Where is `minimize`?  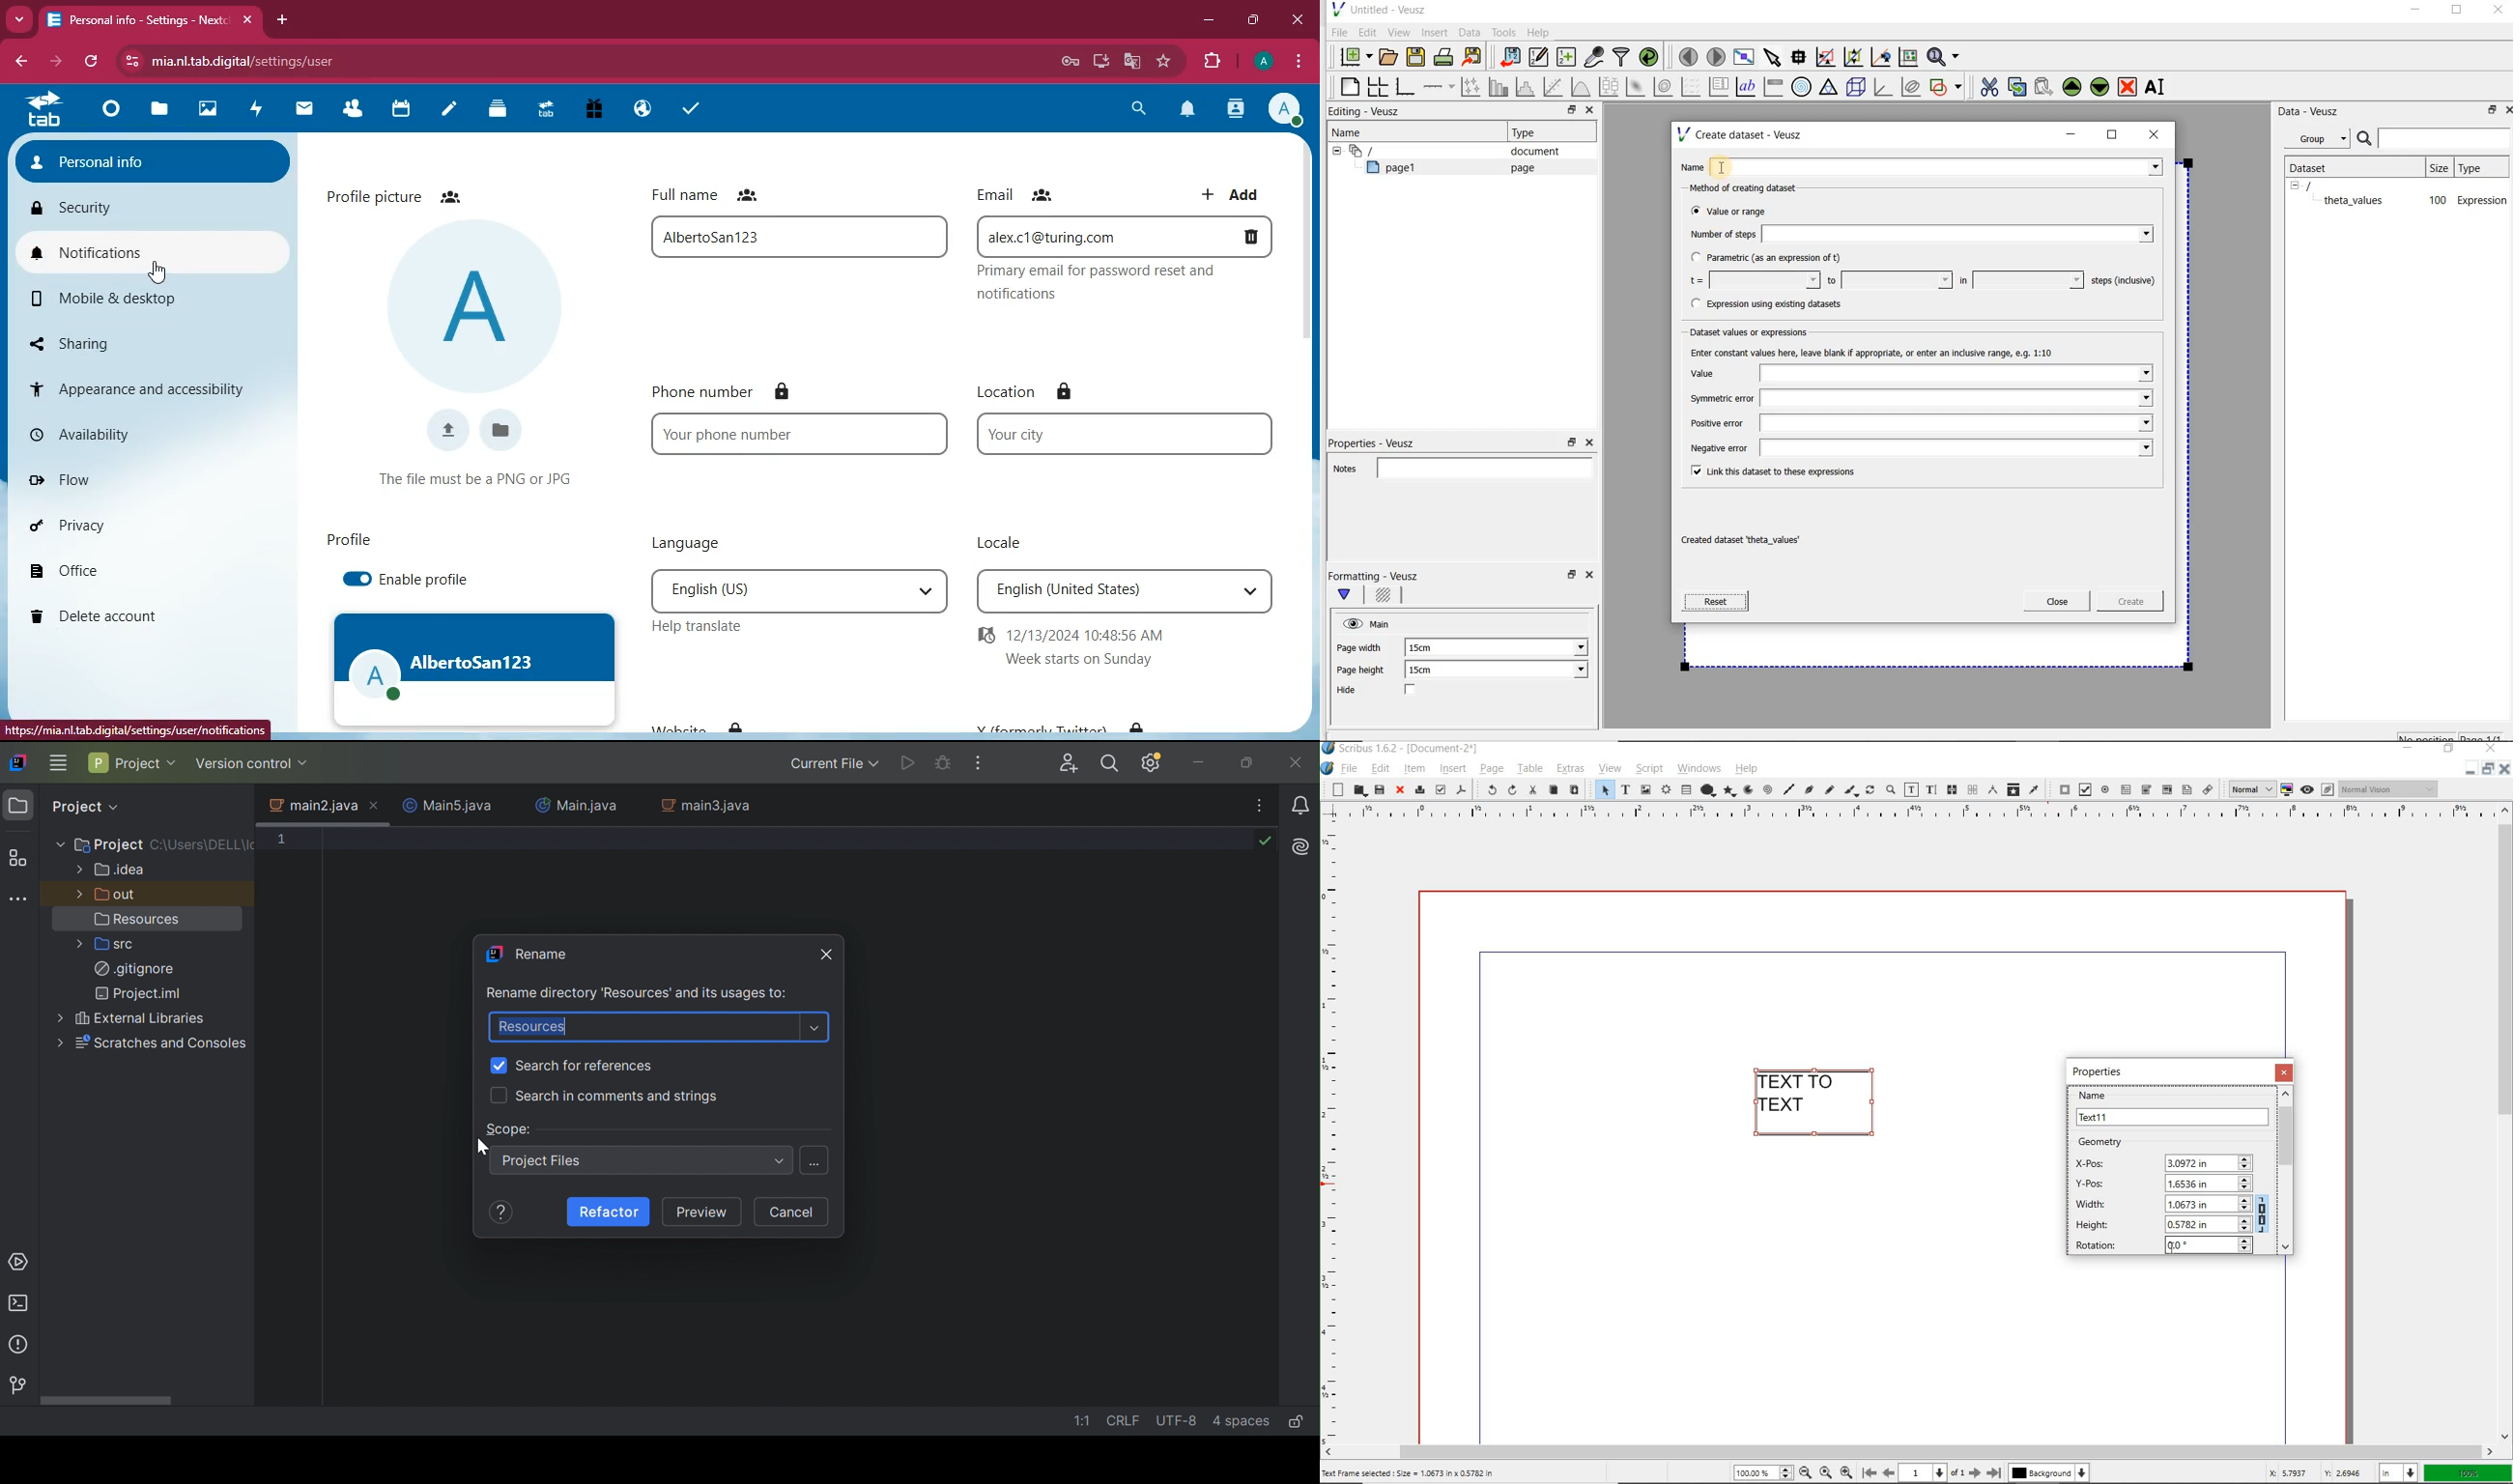 minimize is located at coordinates (1208, 21).